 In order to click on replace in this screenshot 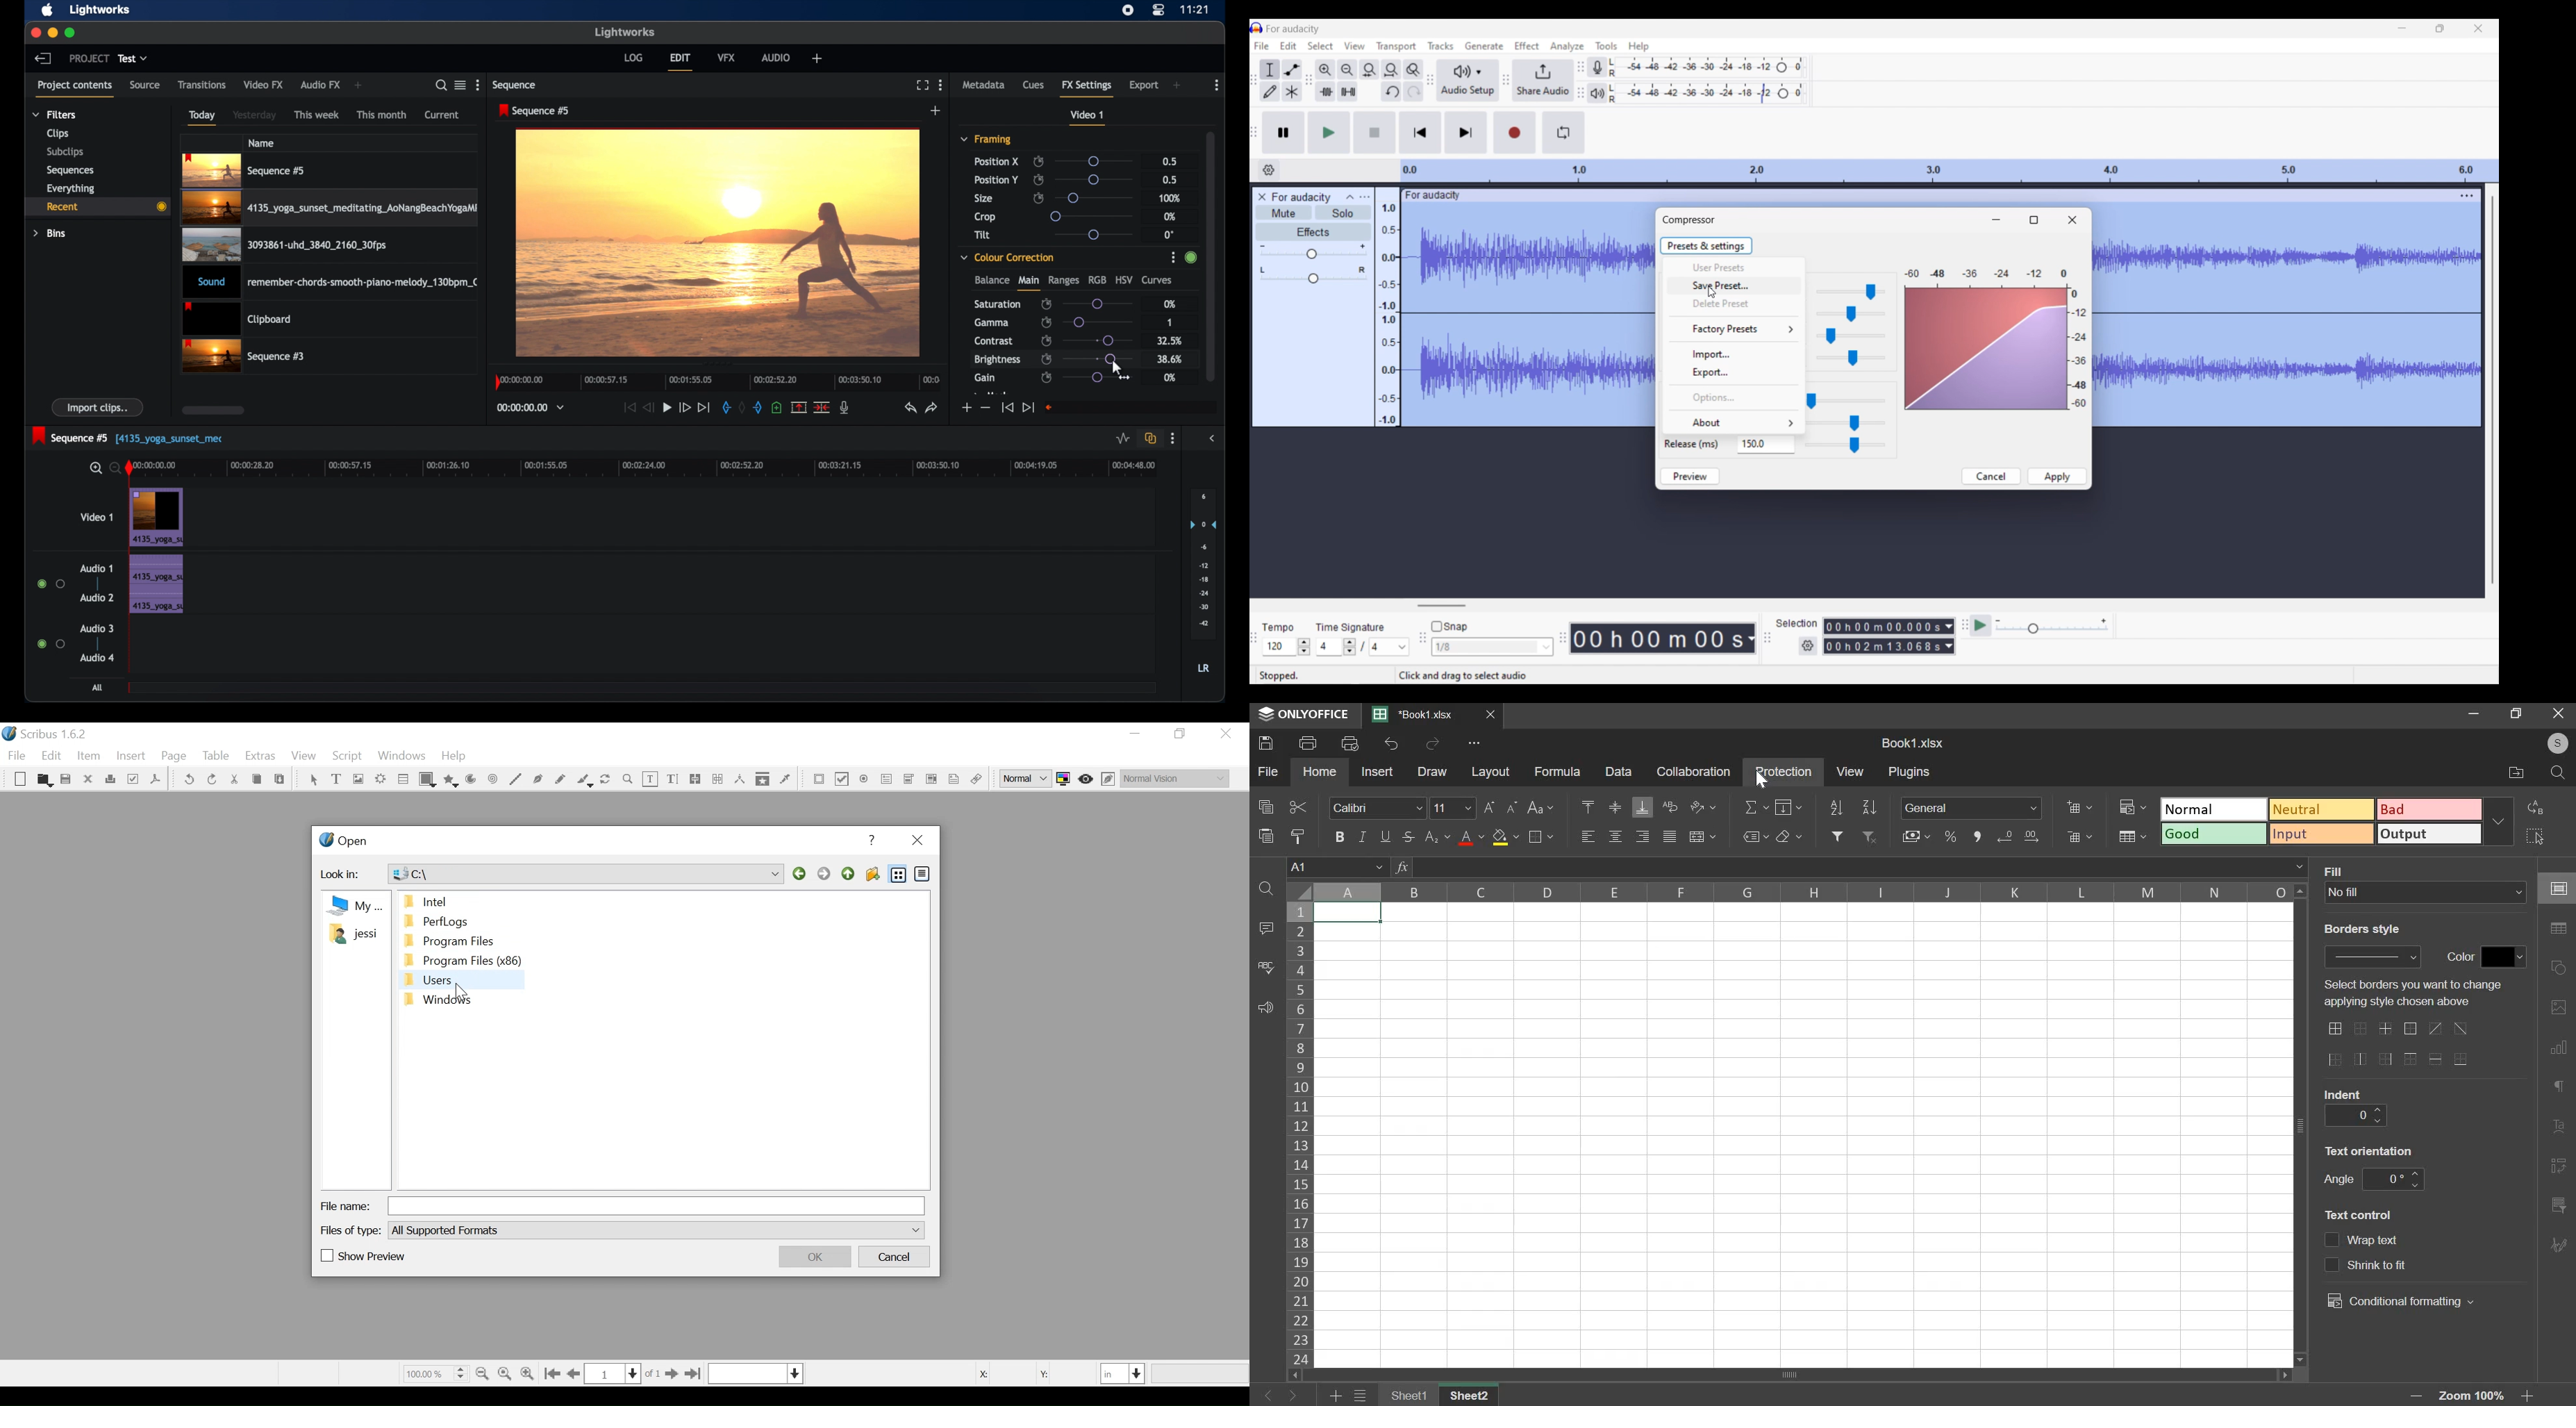, I will do `click(2548, 808)`.